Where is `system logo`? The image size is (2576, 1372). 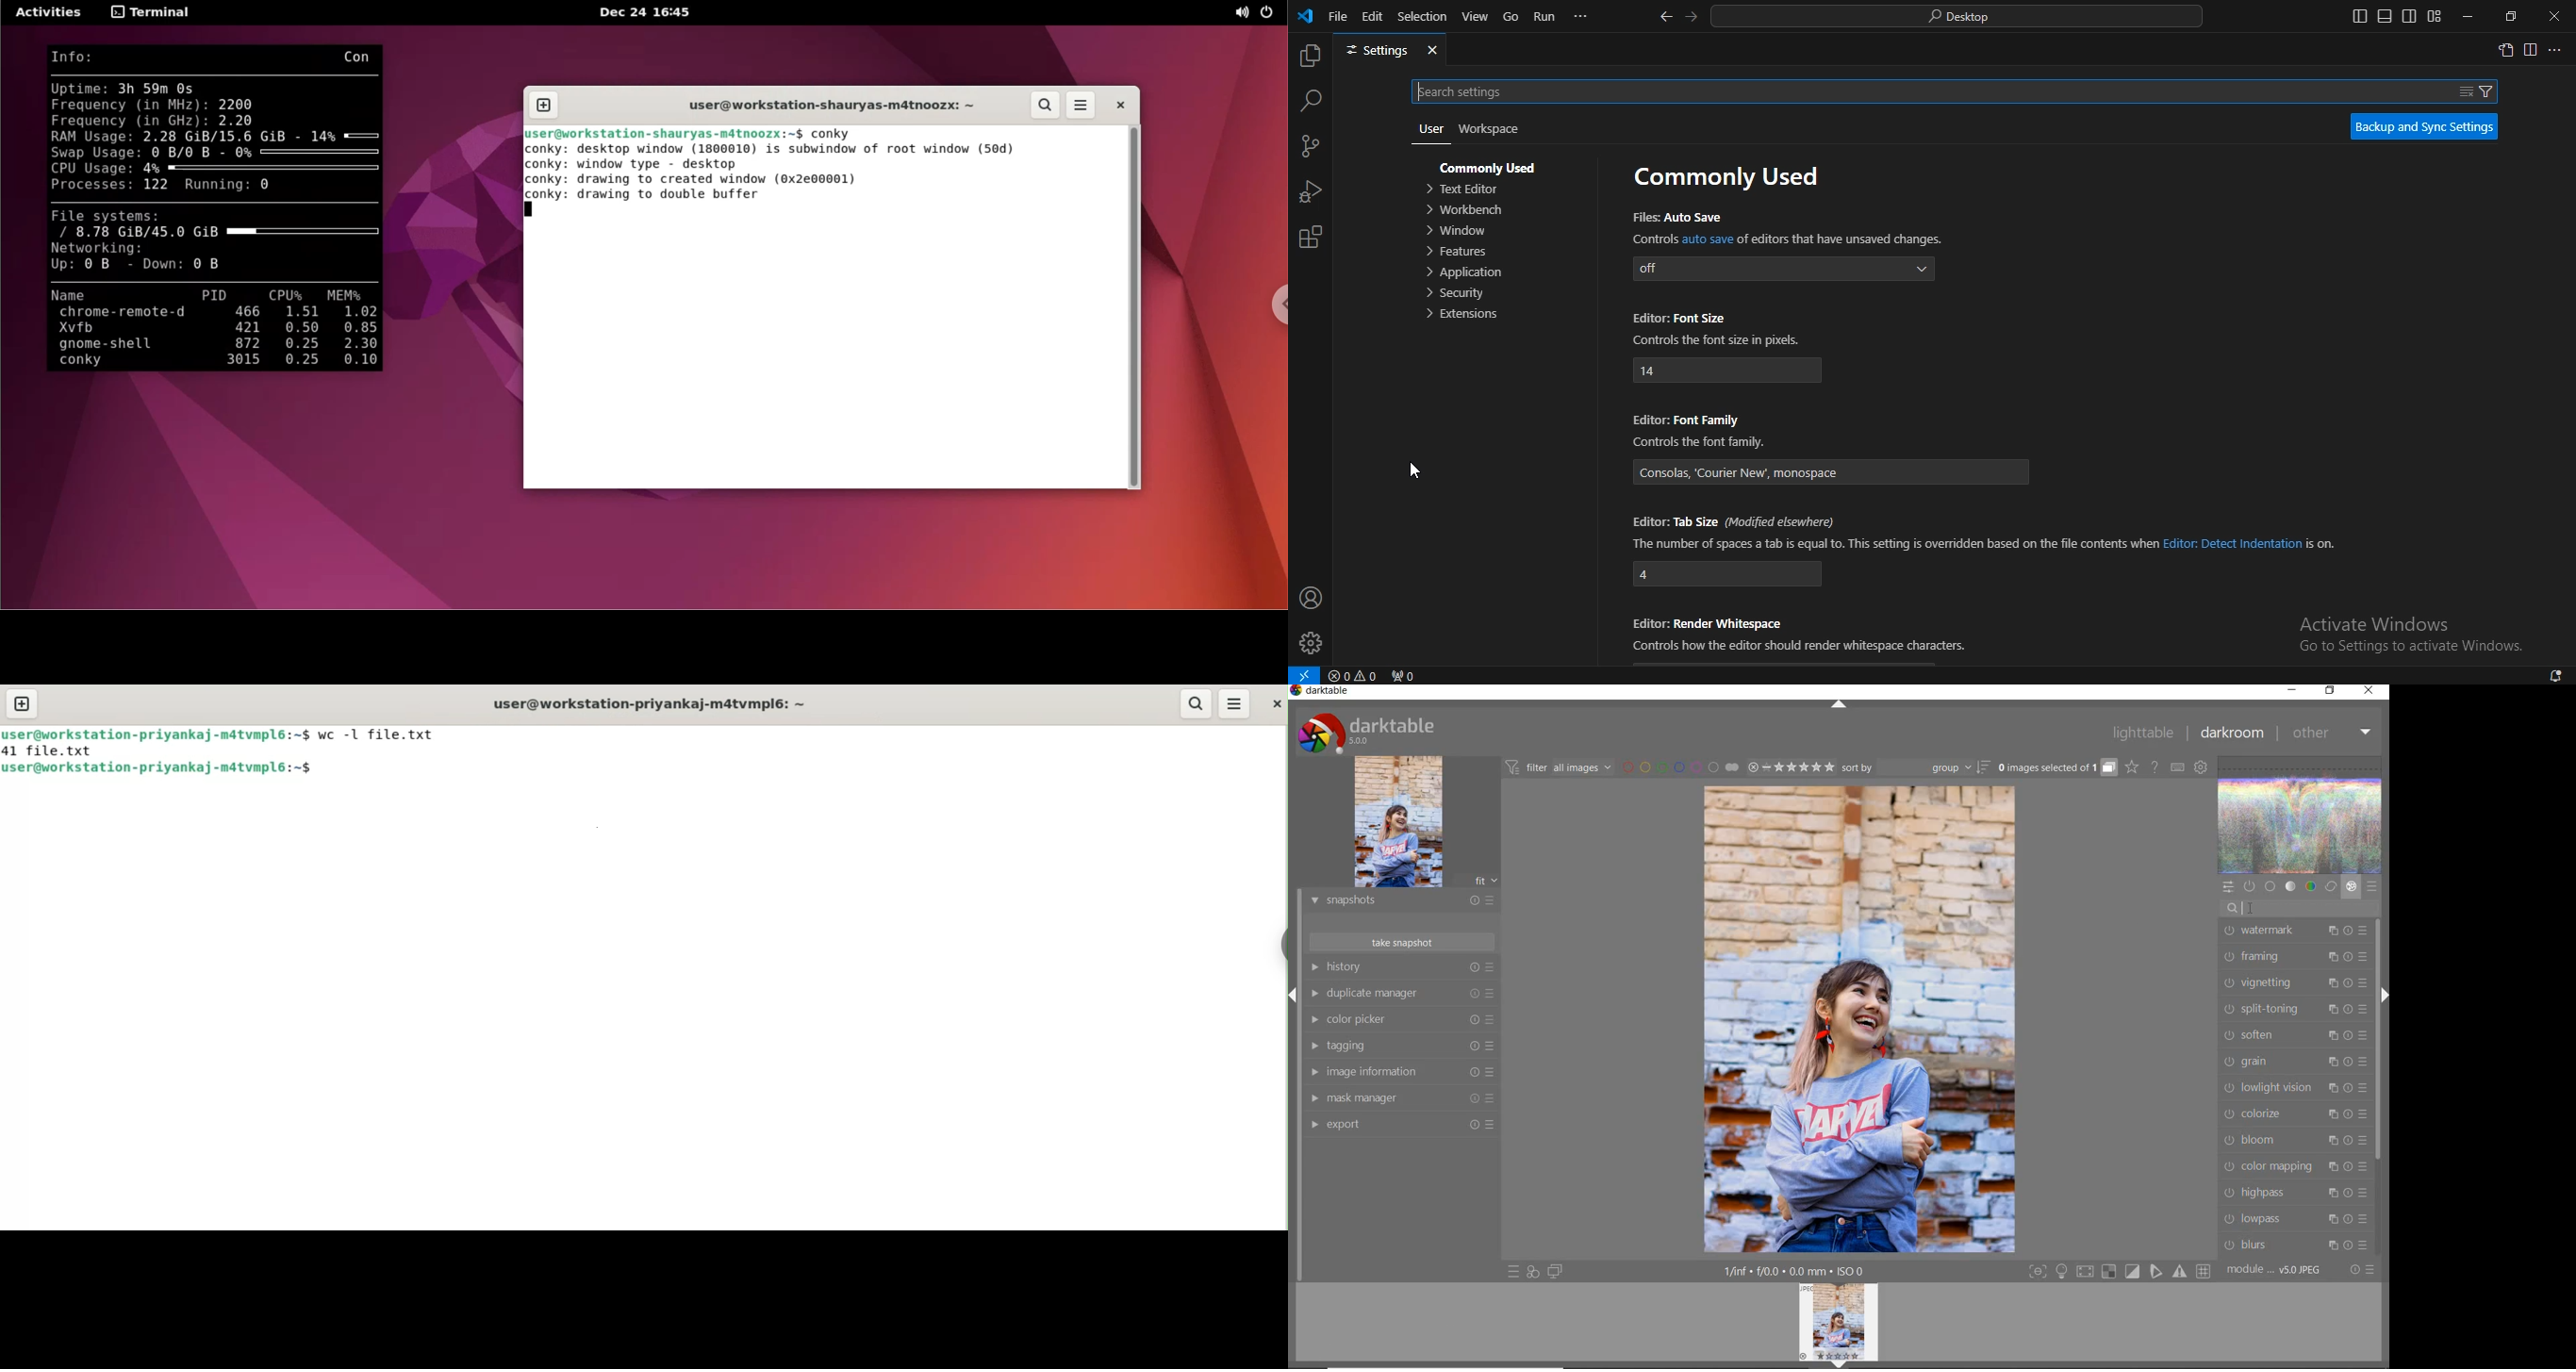 system logo is located at coordinates (1366, 732).